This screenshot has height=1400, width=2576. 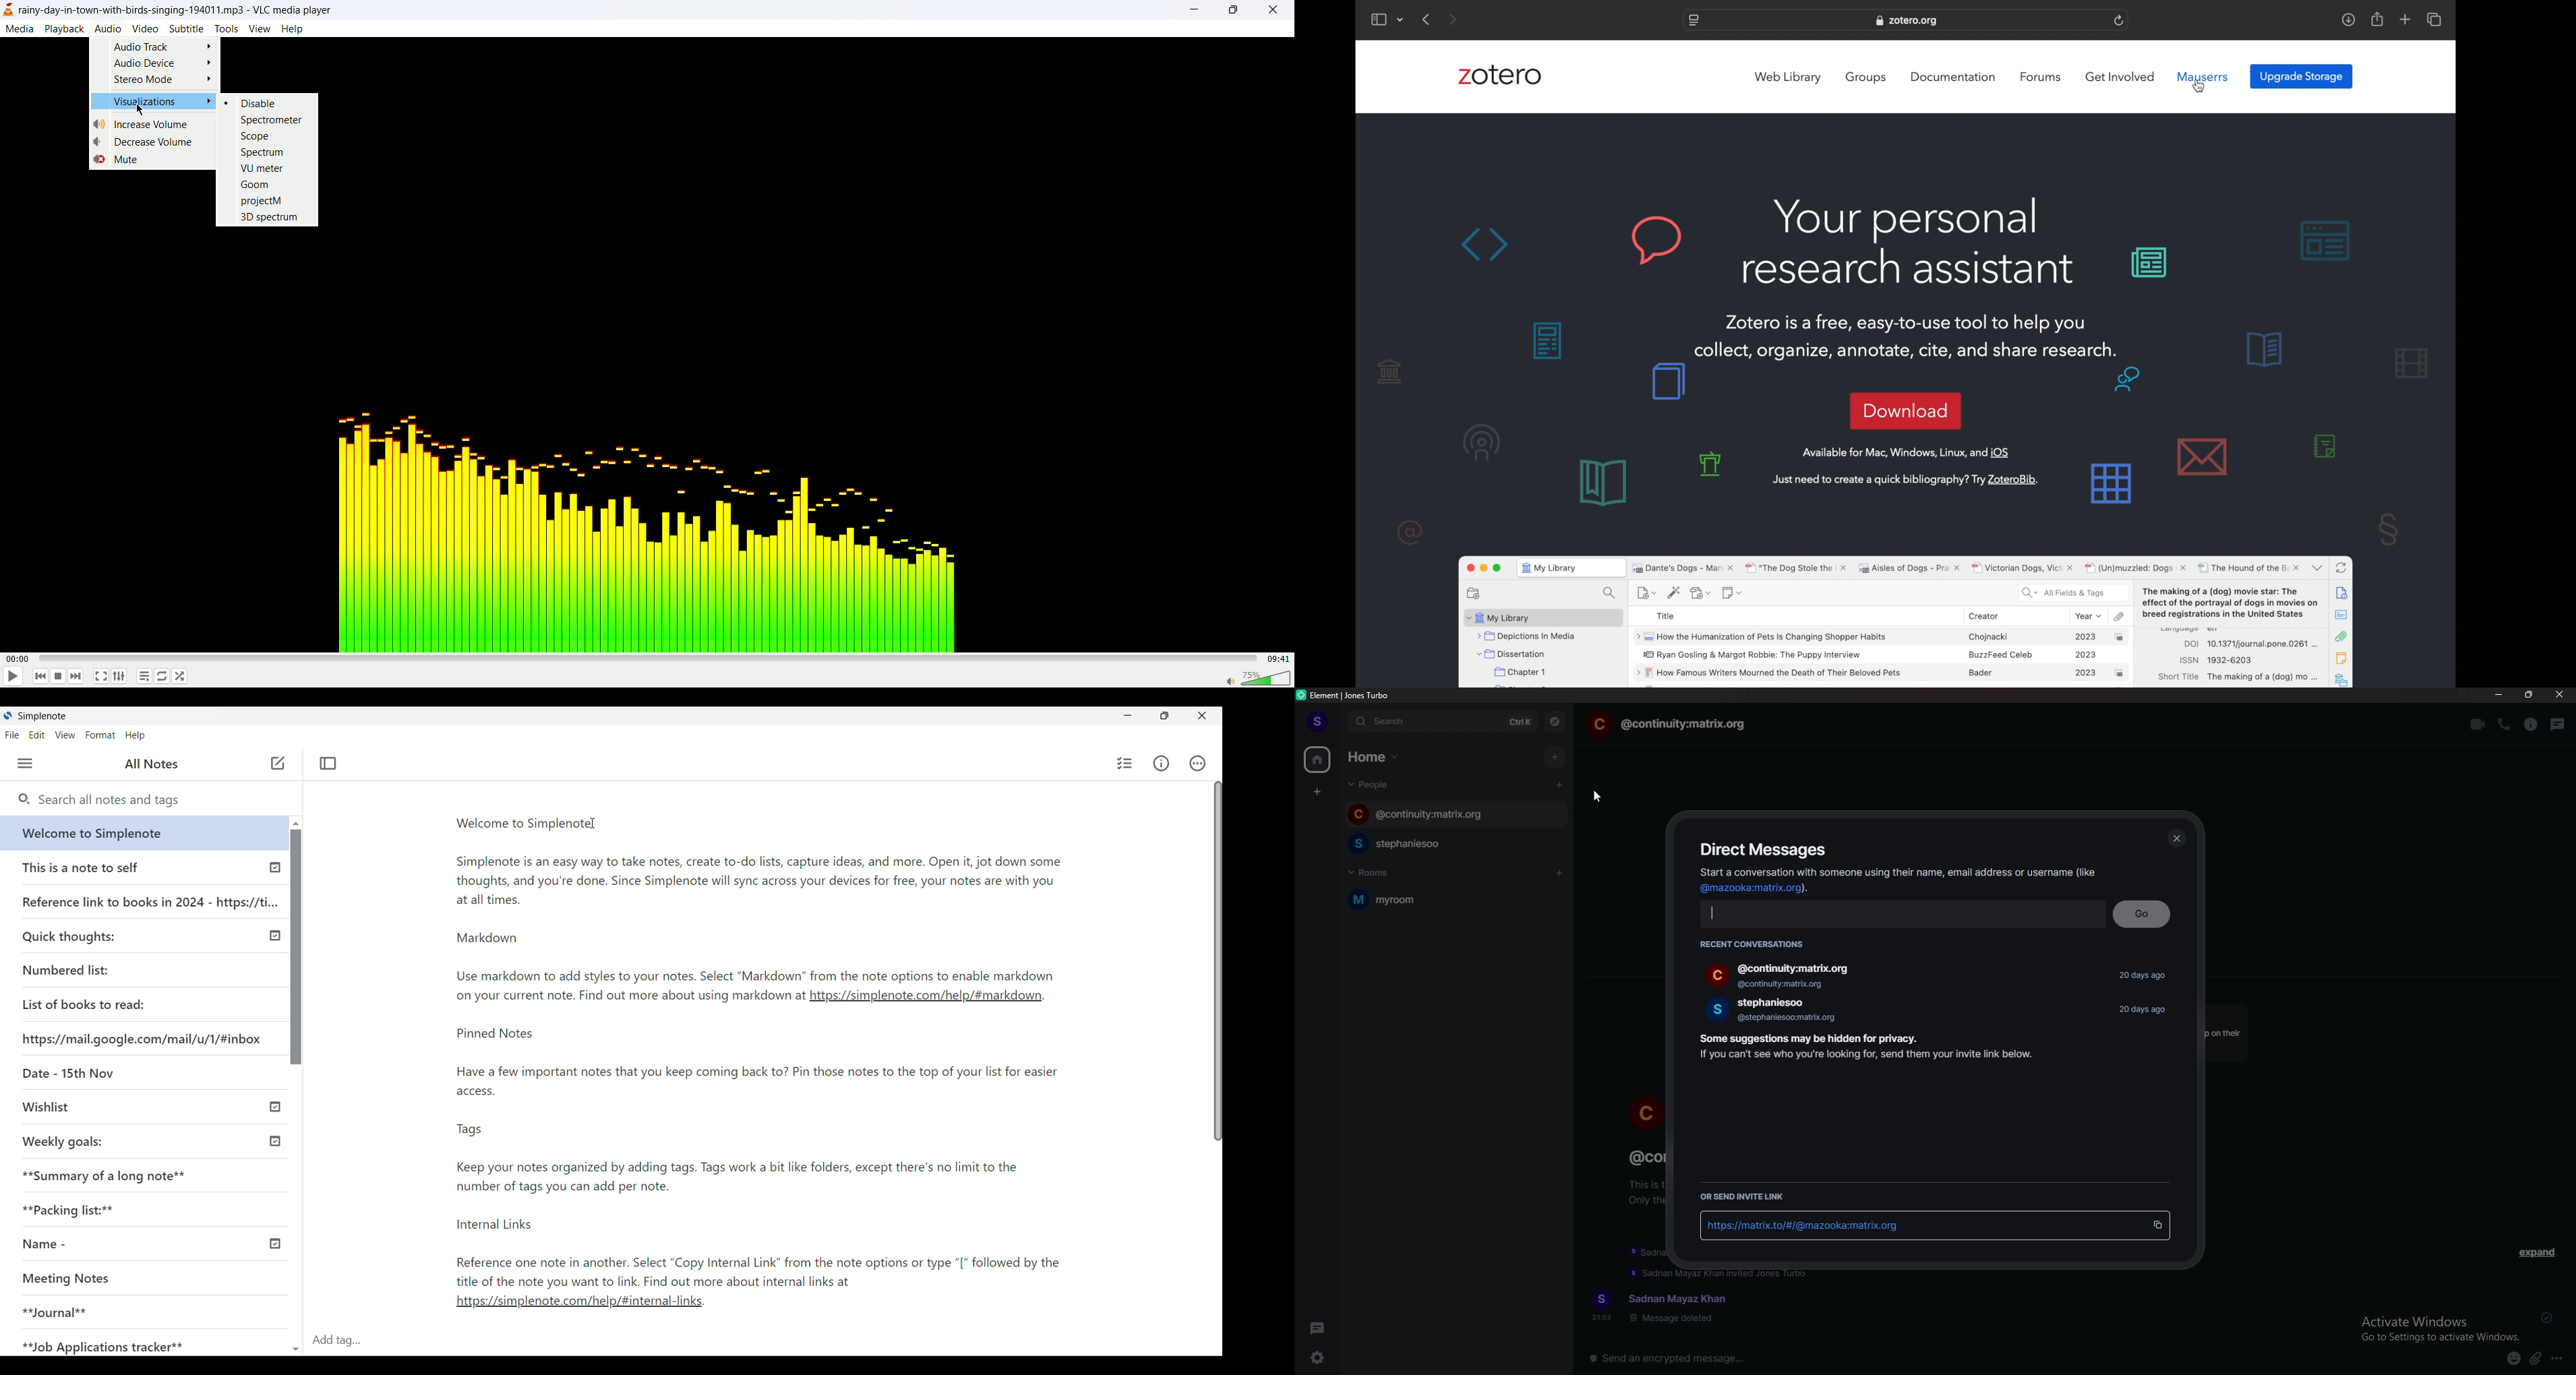 What do you see at coordinates (1436, 844) in the screenshot?
I see `chat` at bounding box center [1436, 844].